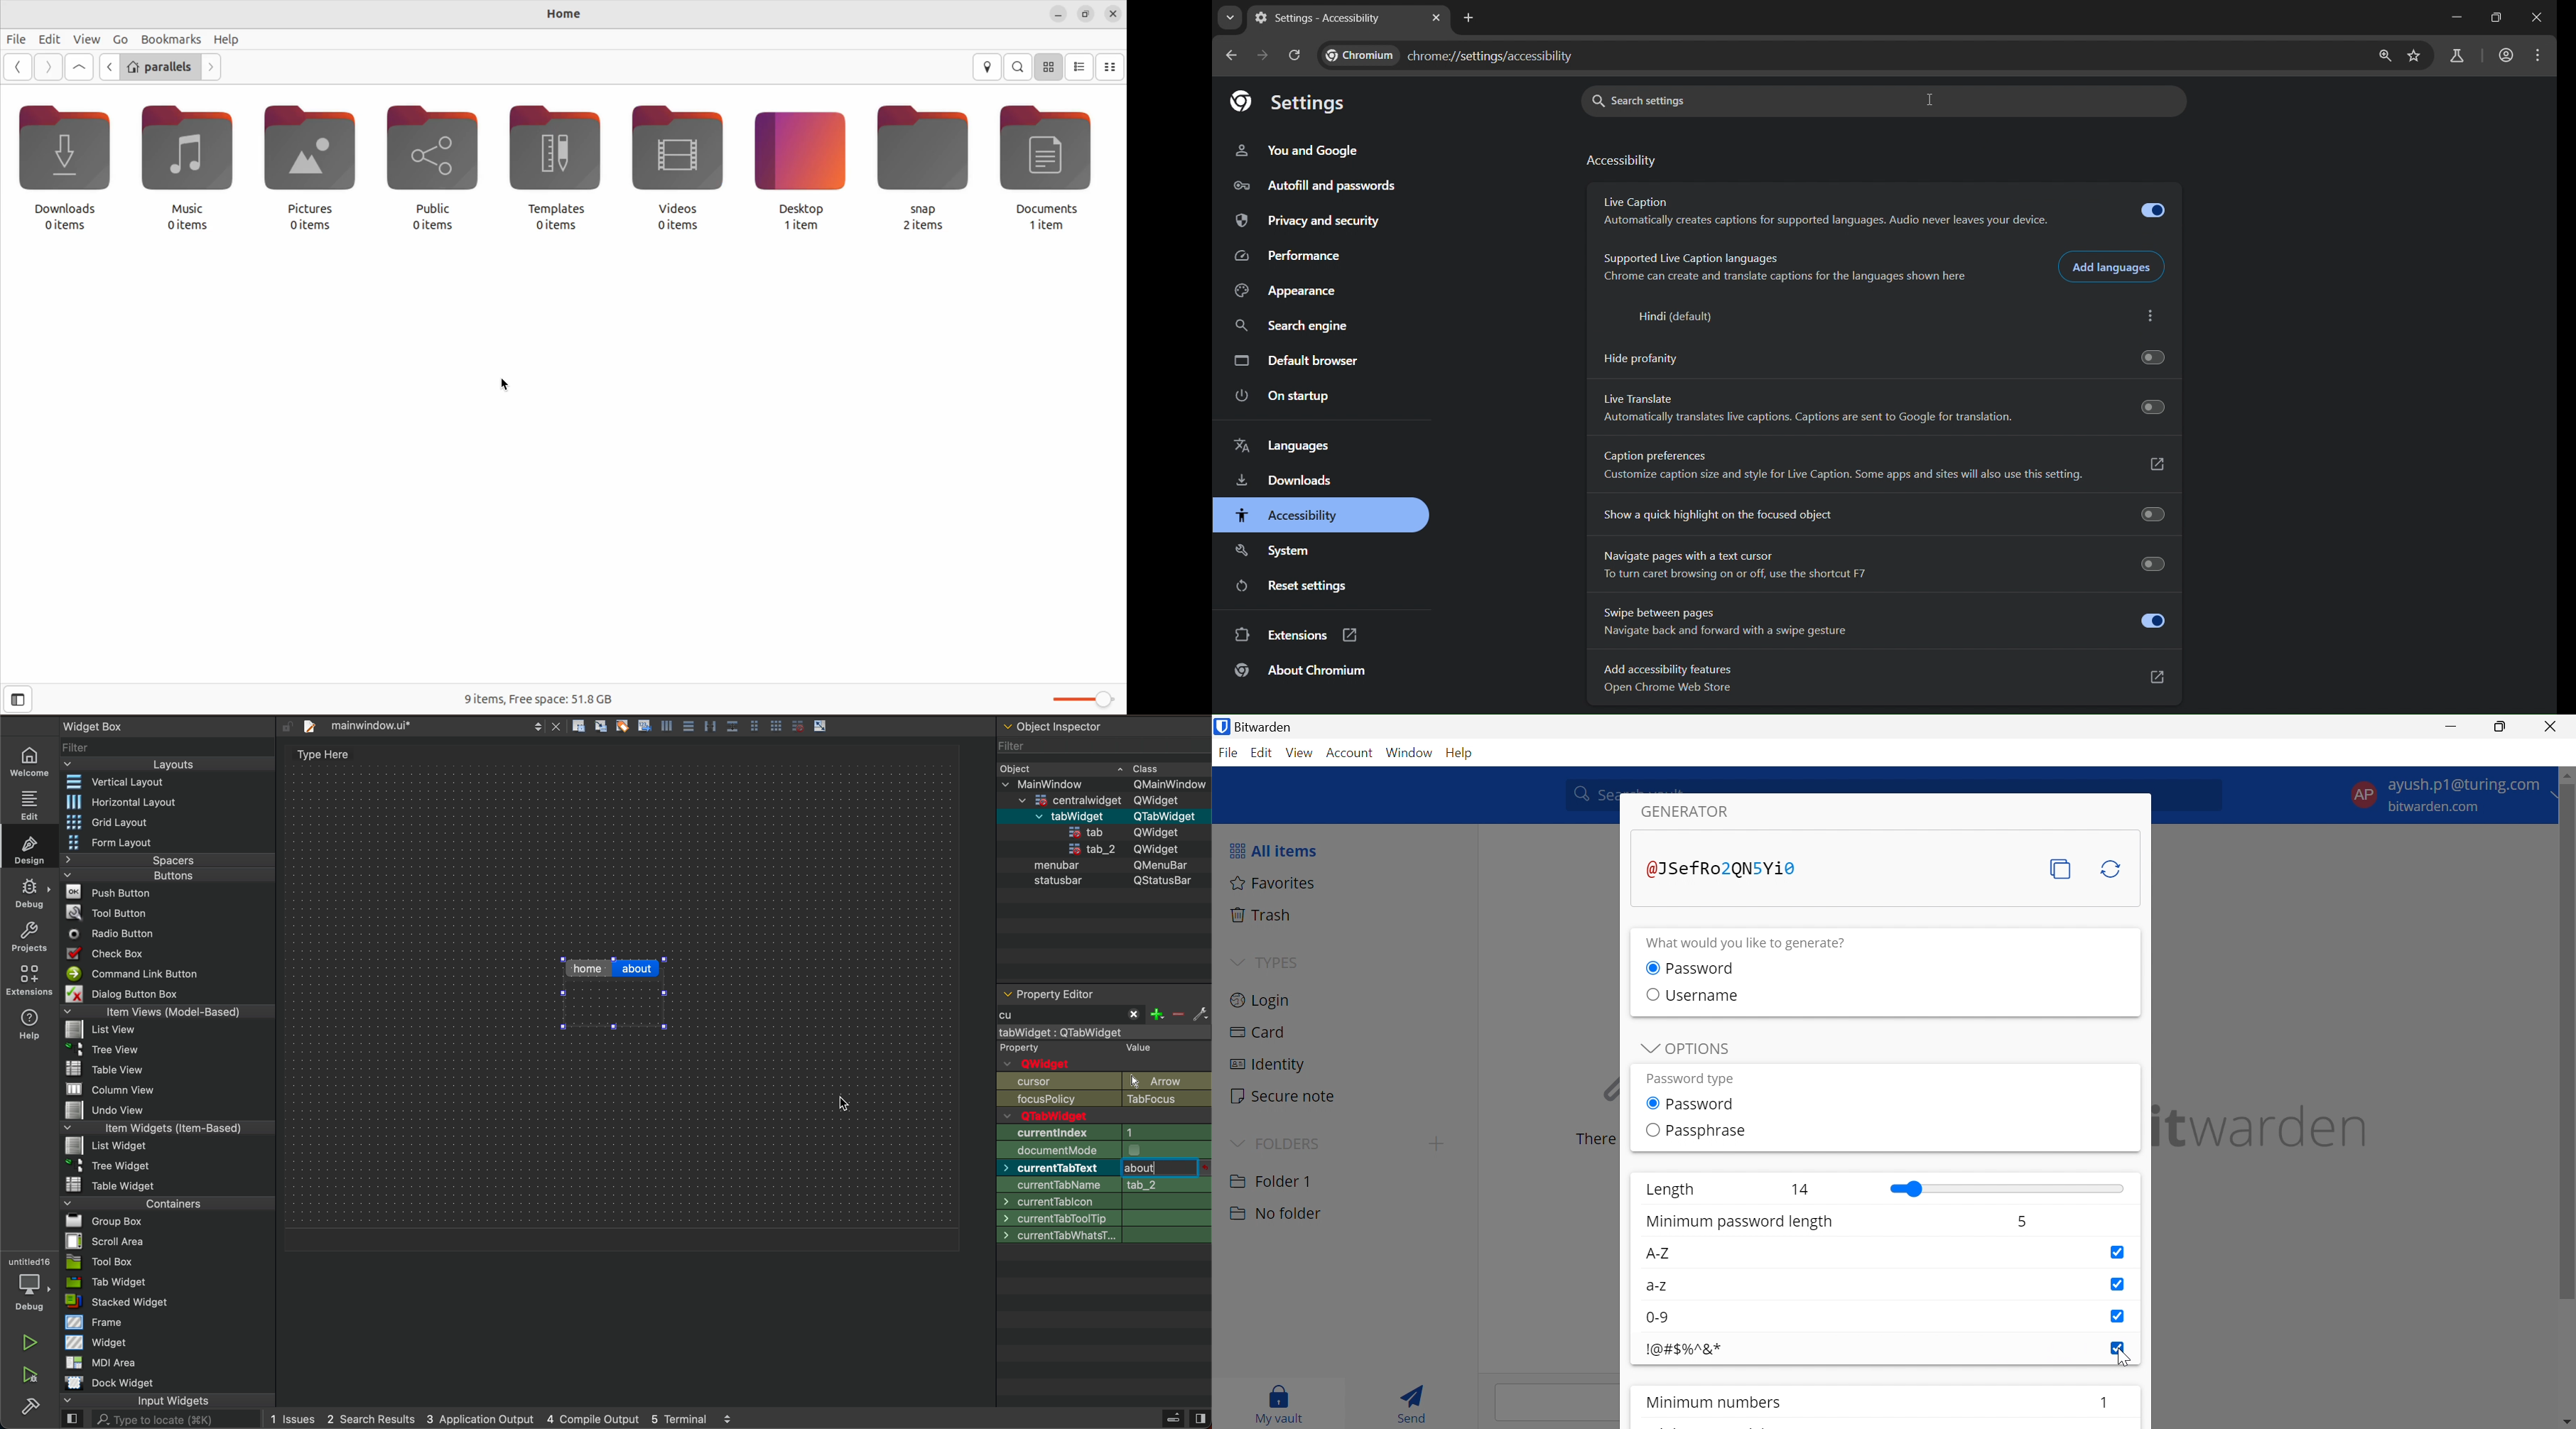 Image resolution: width=2576 pixels, height=1456 pixels. I want to click on move down, so click(2567, 1421).